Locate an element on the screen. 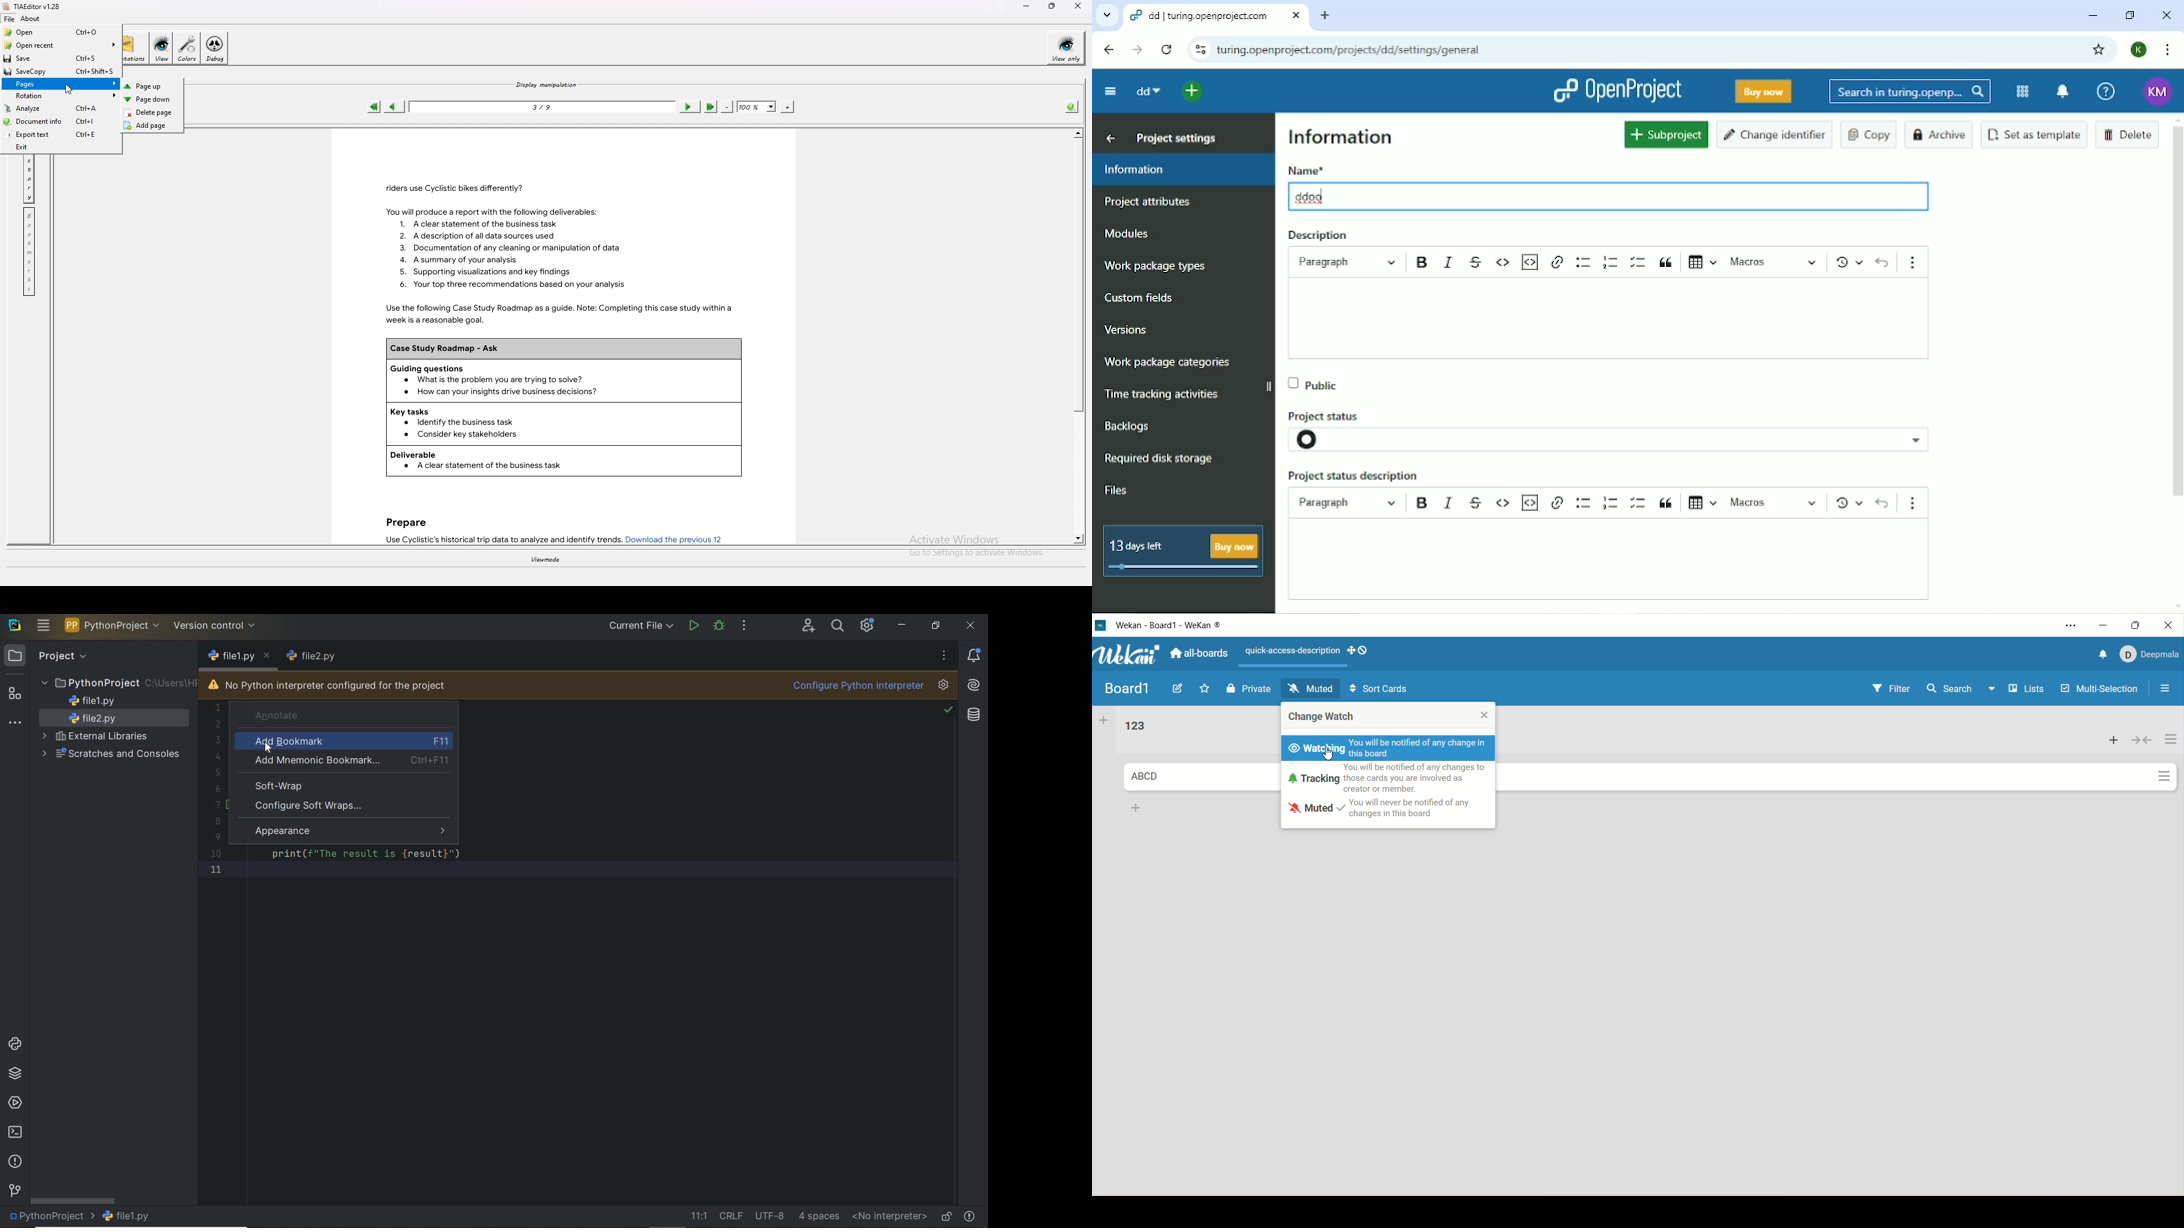 This screenshot has width=2184, height=1232. current file is located at coordinates (641, 625).